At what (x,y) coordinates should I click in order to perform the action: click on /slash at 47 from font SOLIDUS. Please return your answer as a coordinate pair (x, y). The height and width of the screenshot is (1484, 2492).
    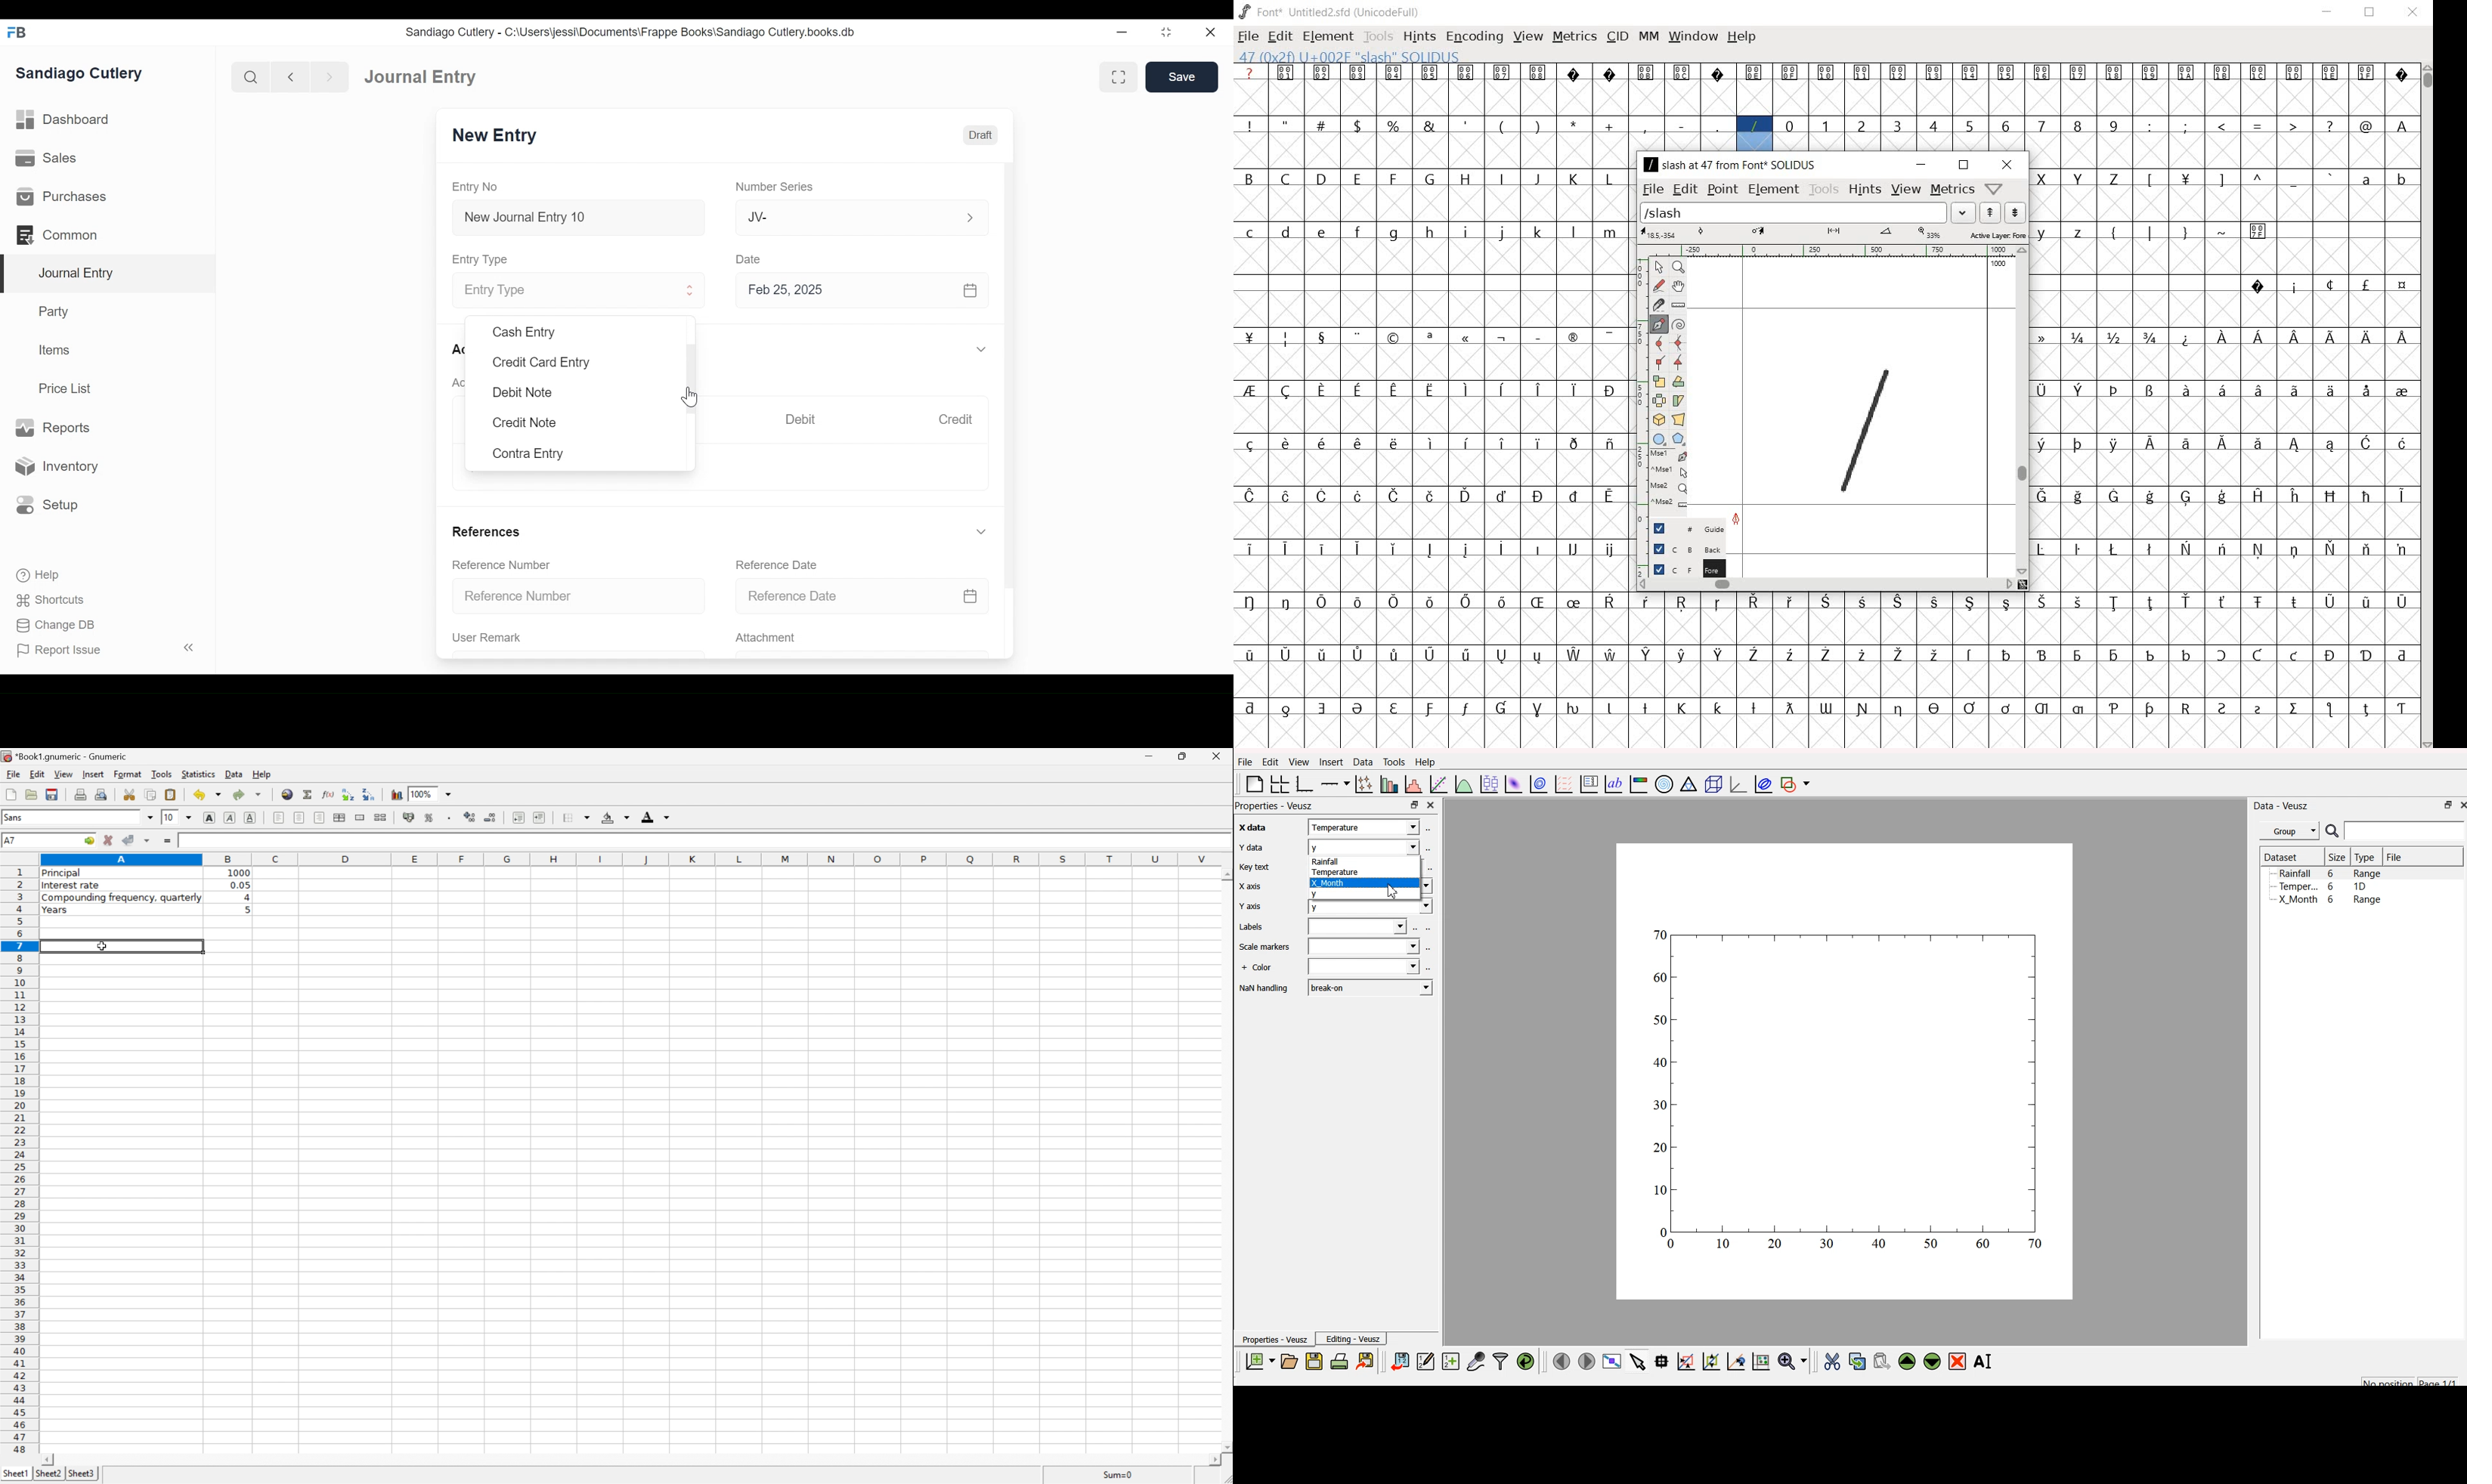
    Looking at the image, I should click on (1727, 165).